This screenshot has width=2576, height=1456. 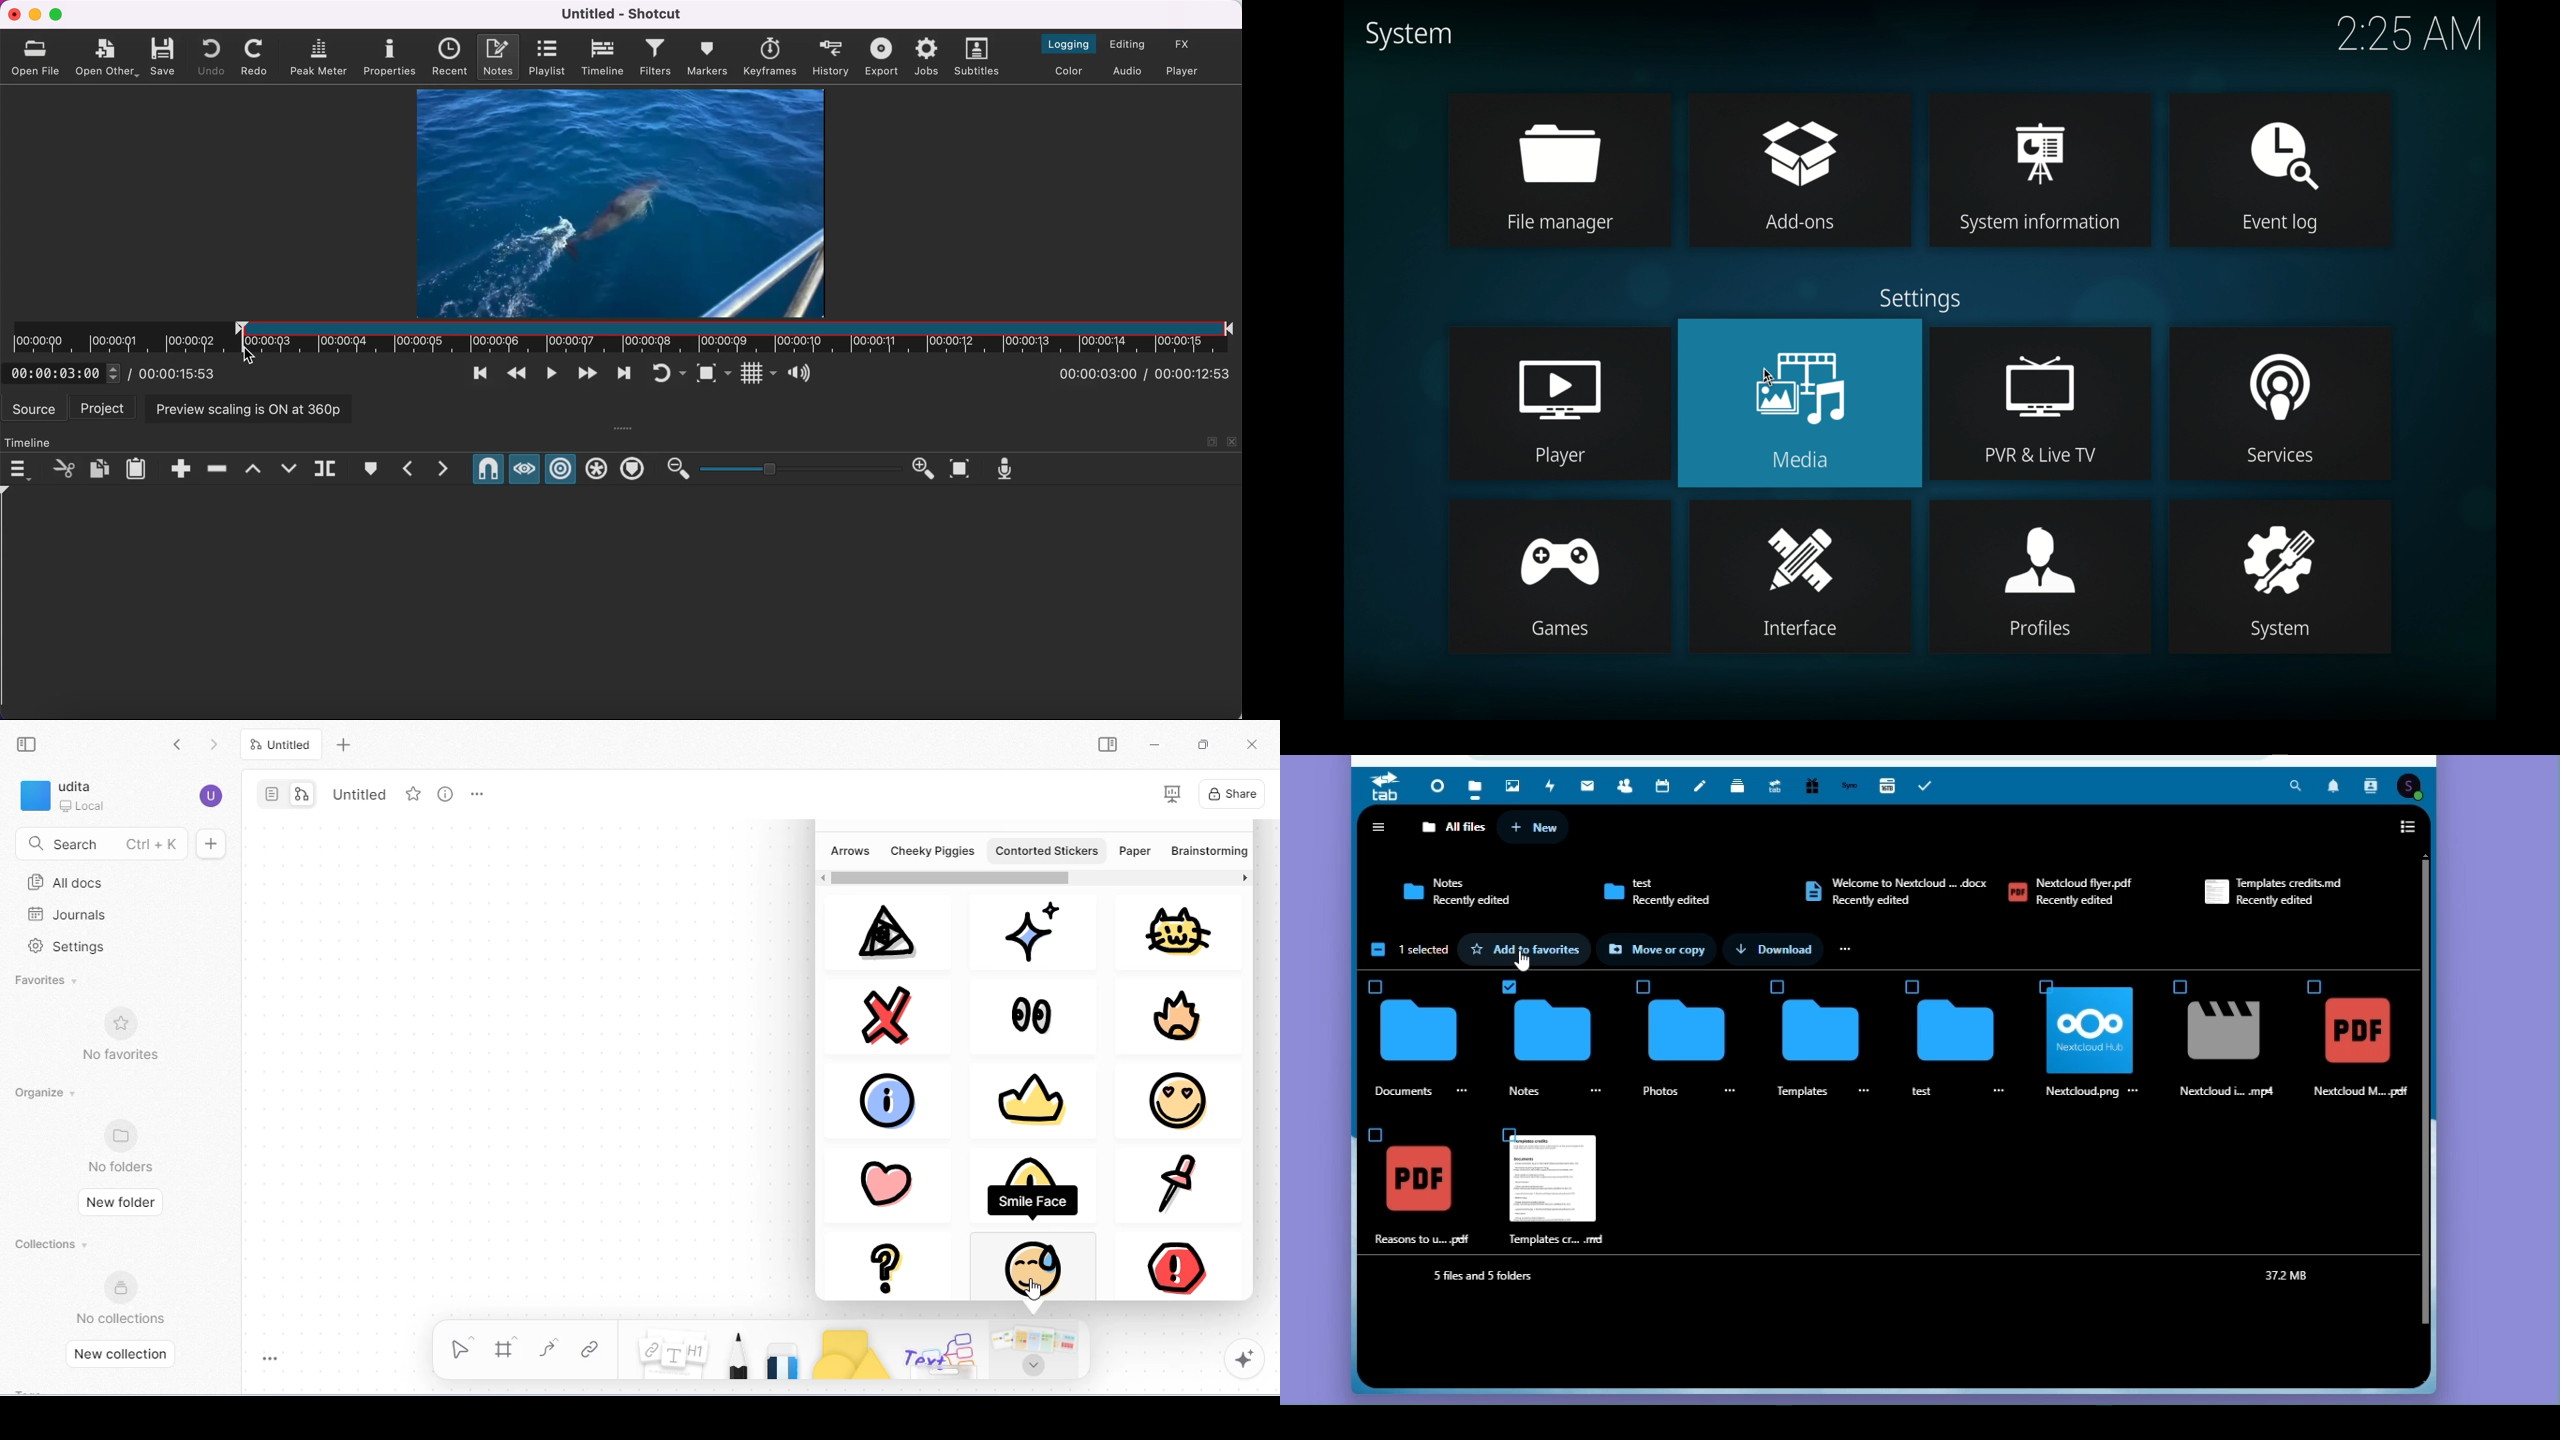 I want to click on affine, so click(x=882, y=933).